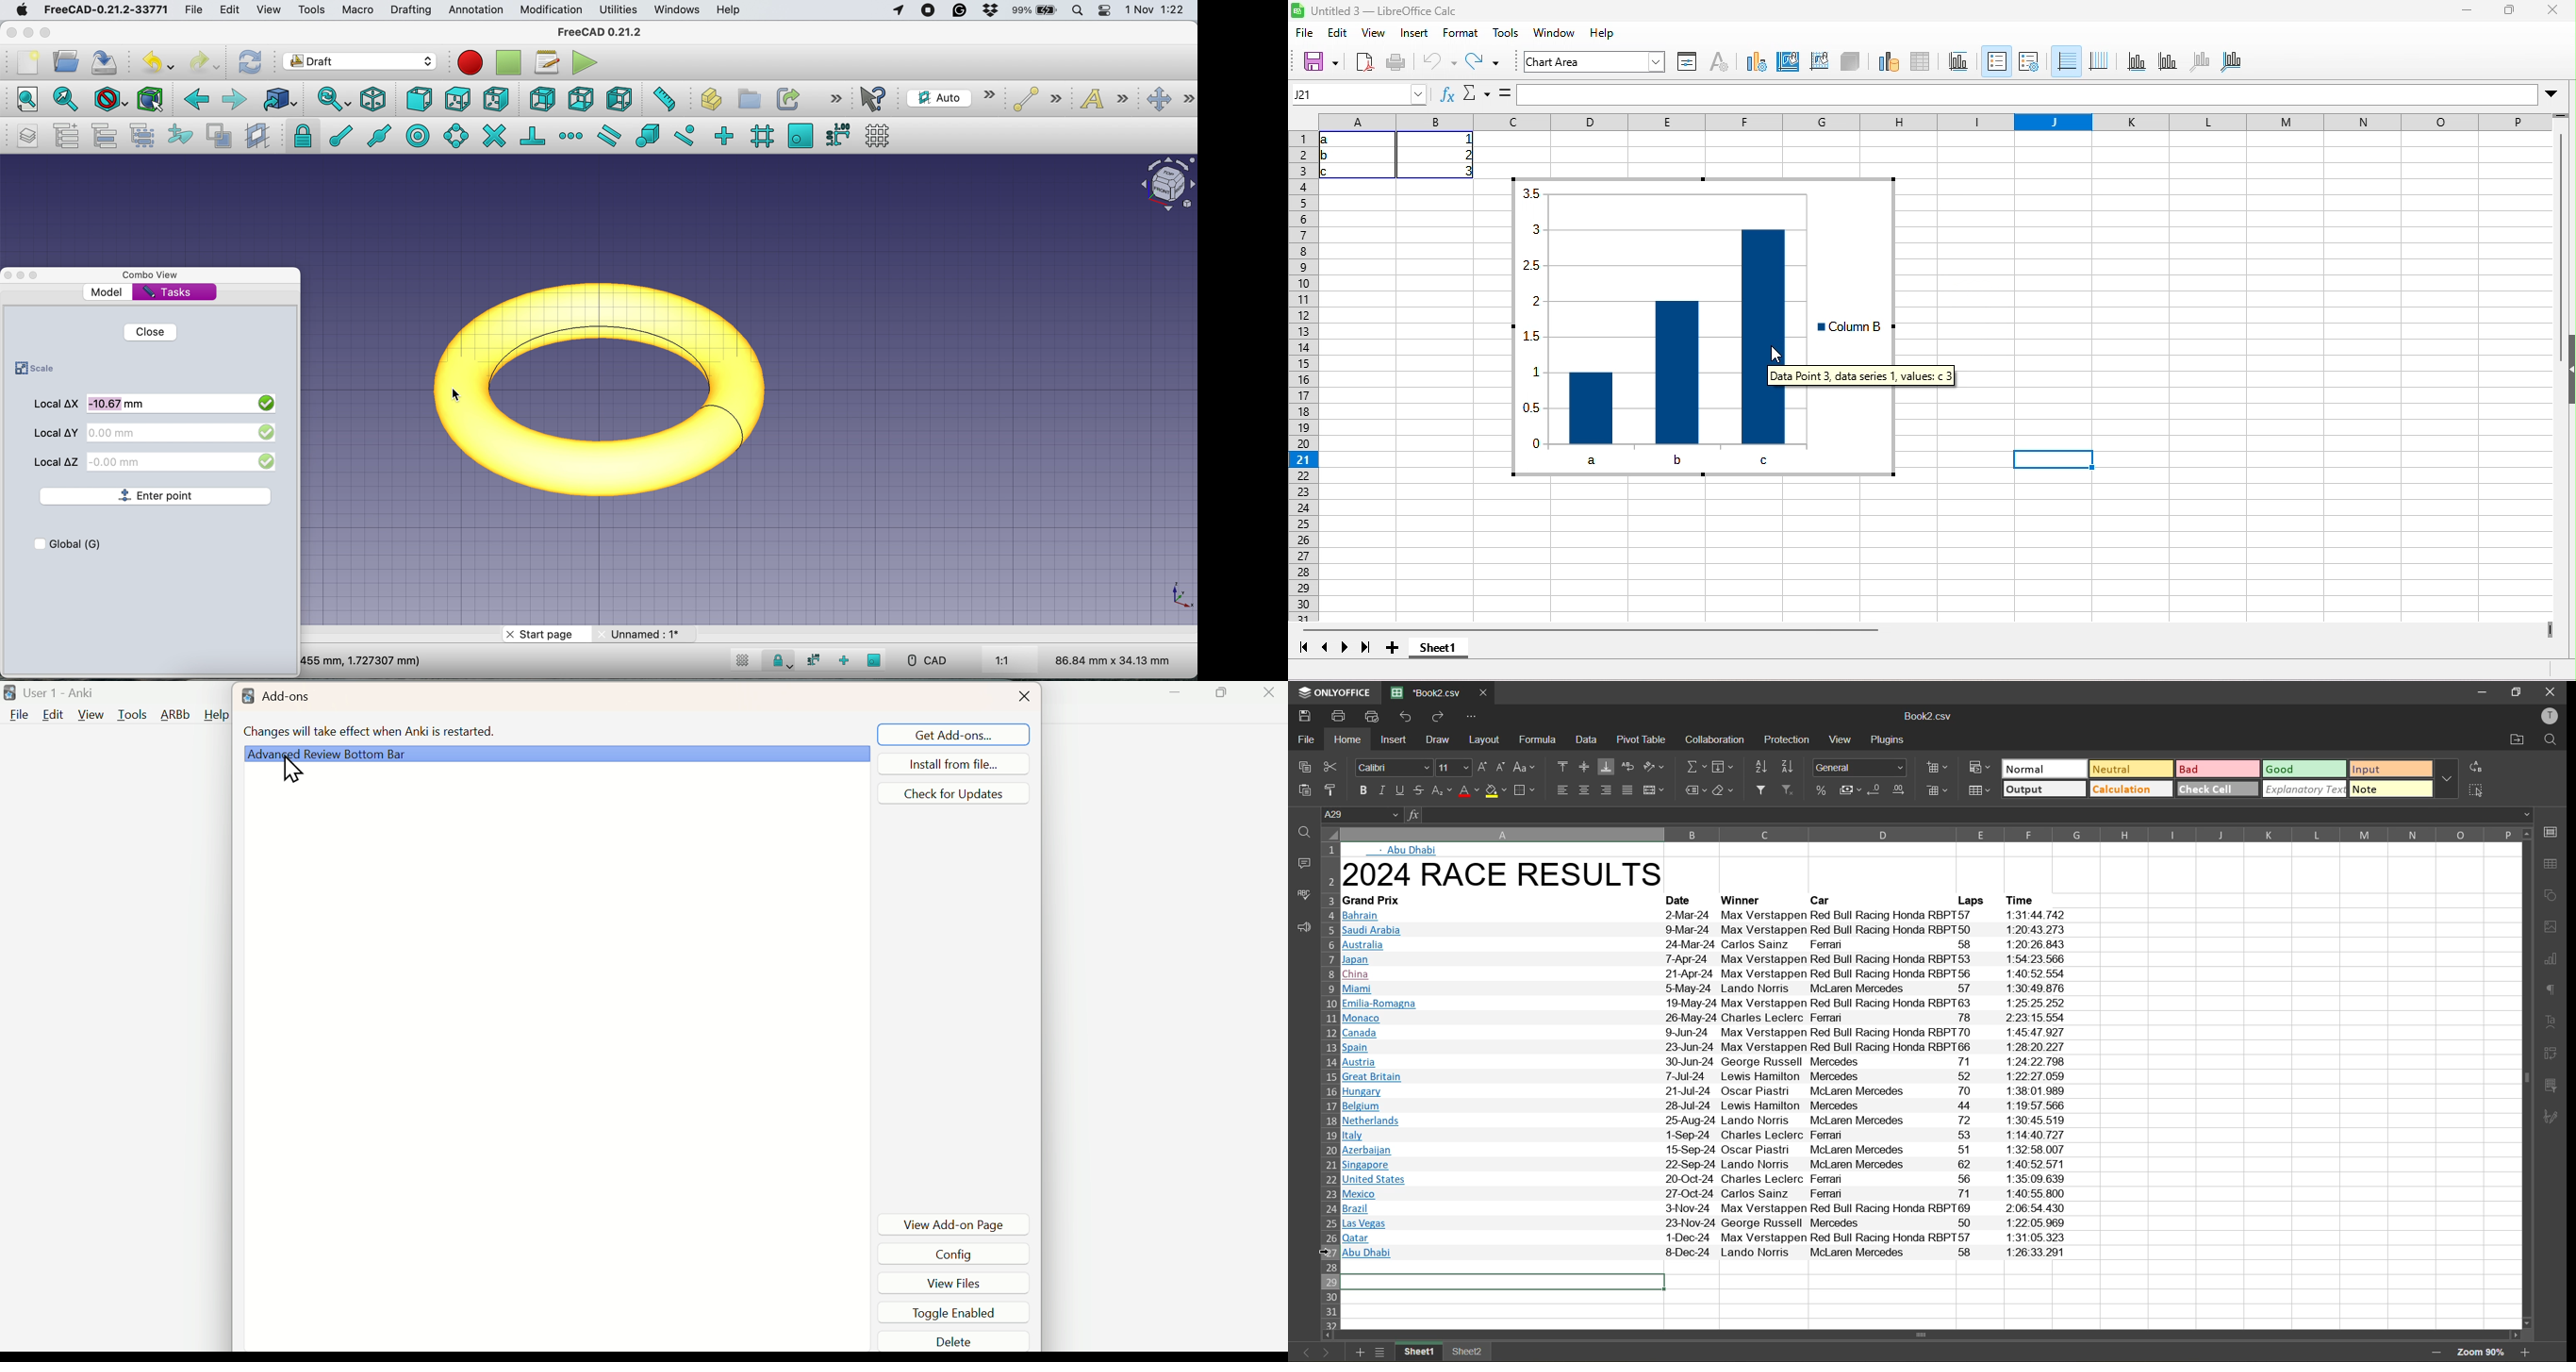  What do you see at coordinates (1035, 11) in the screenshot?
I see `battery` at bounding box center [1035, 11].